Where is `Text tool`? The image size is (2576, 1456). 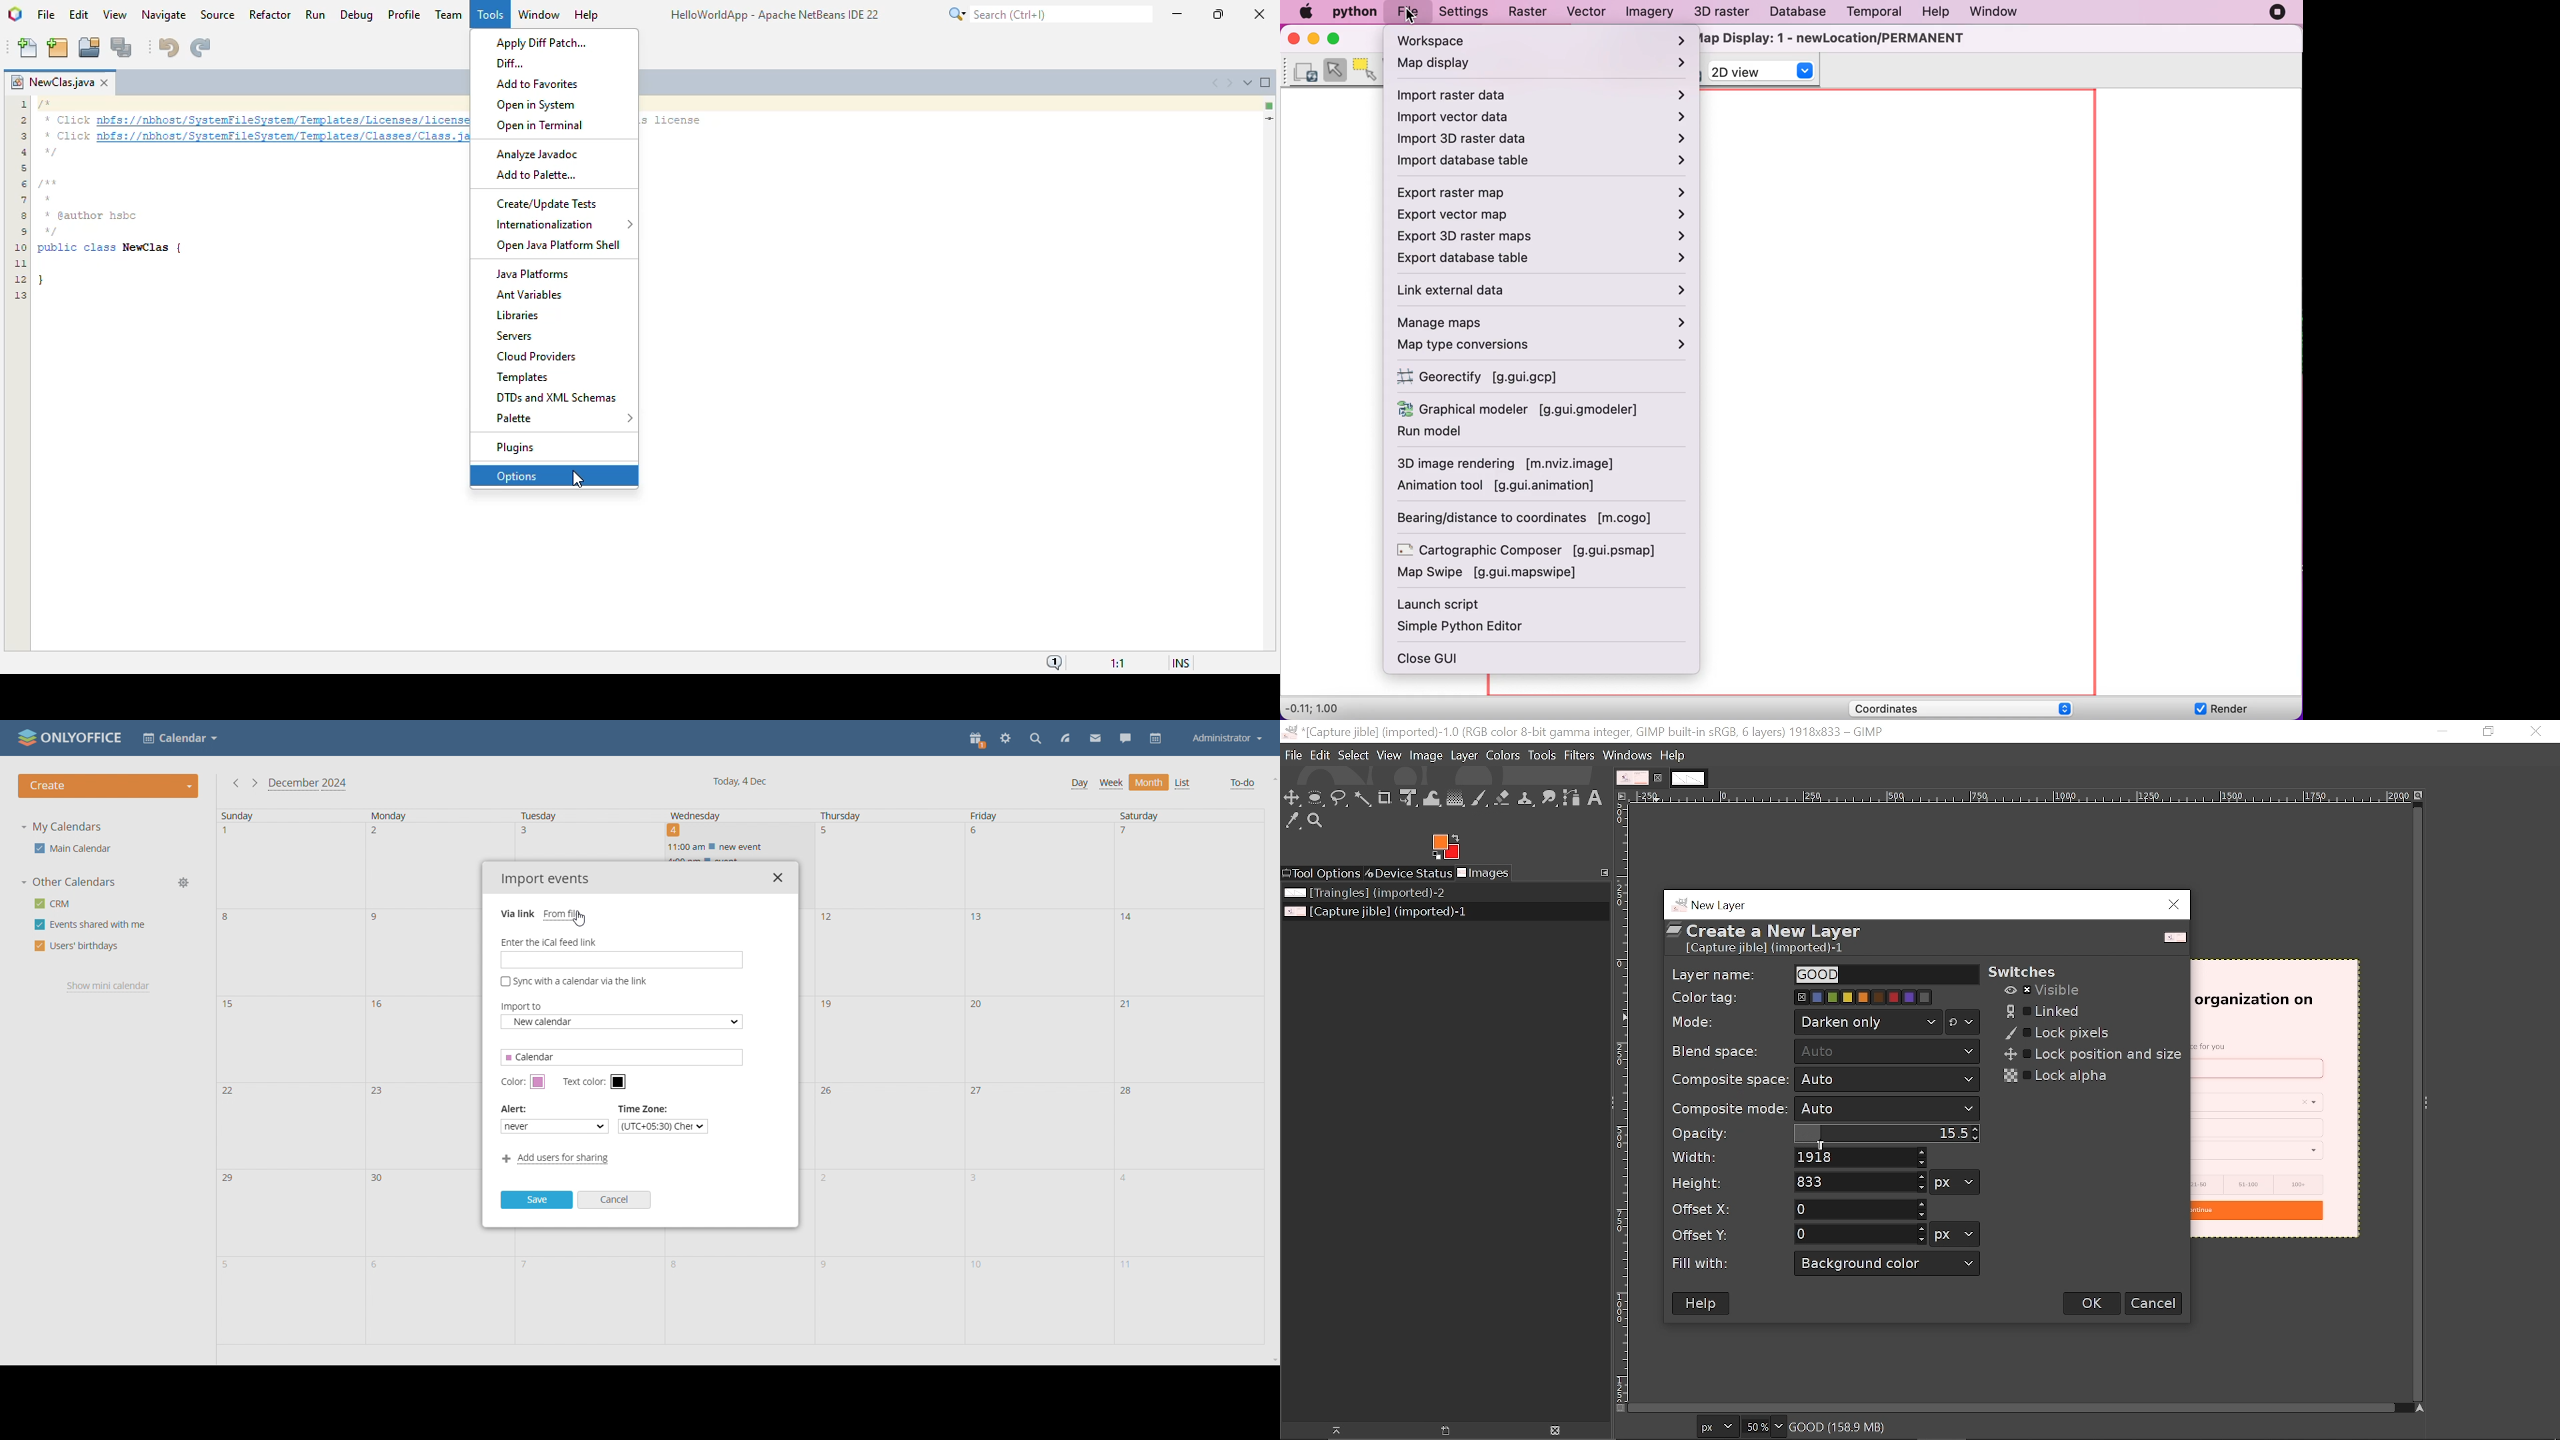
Text tool is located at coordinates (1596, 797).